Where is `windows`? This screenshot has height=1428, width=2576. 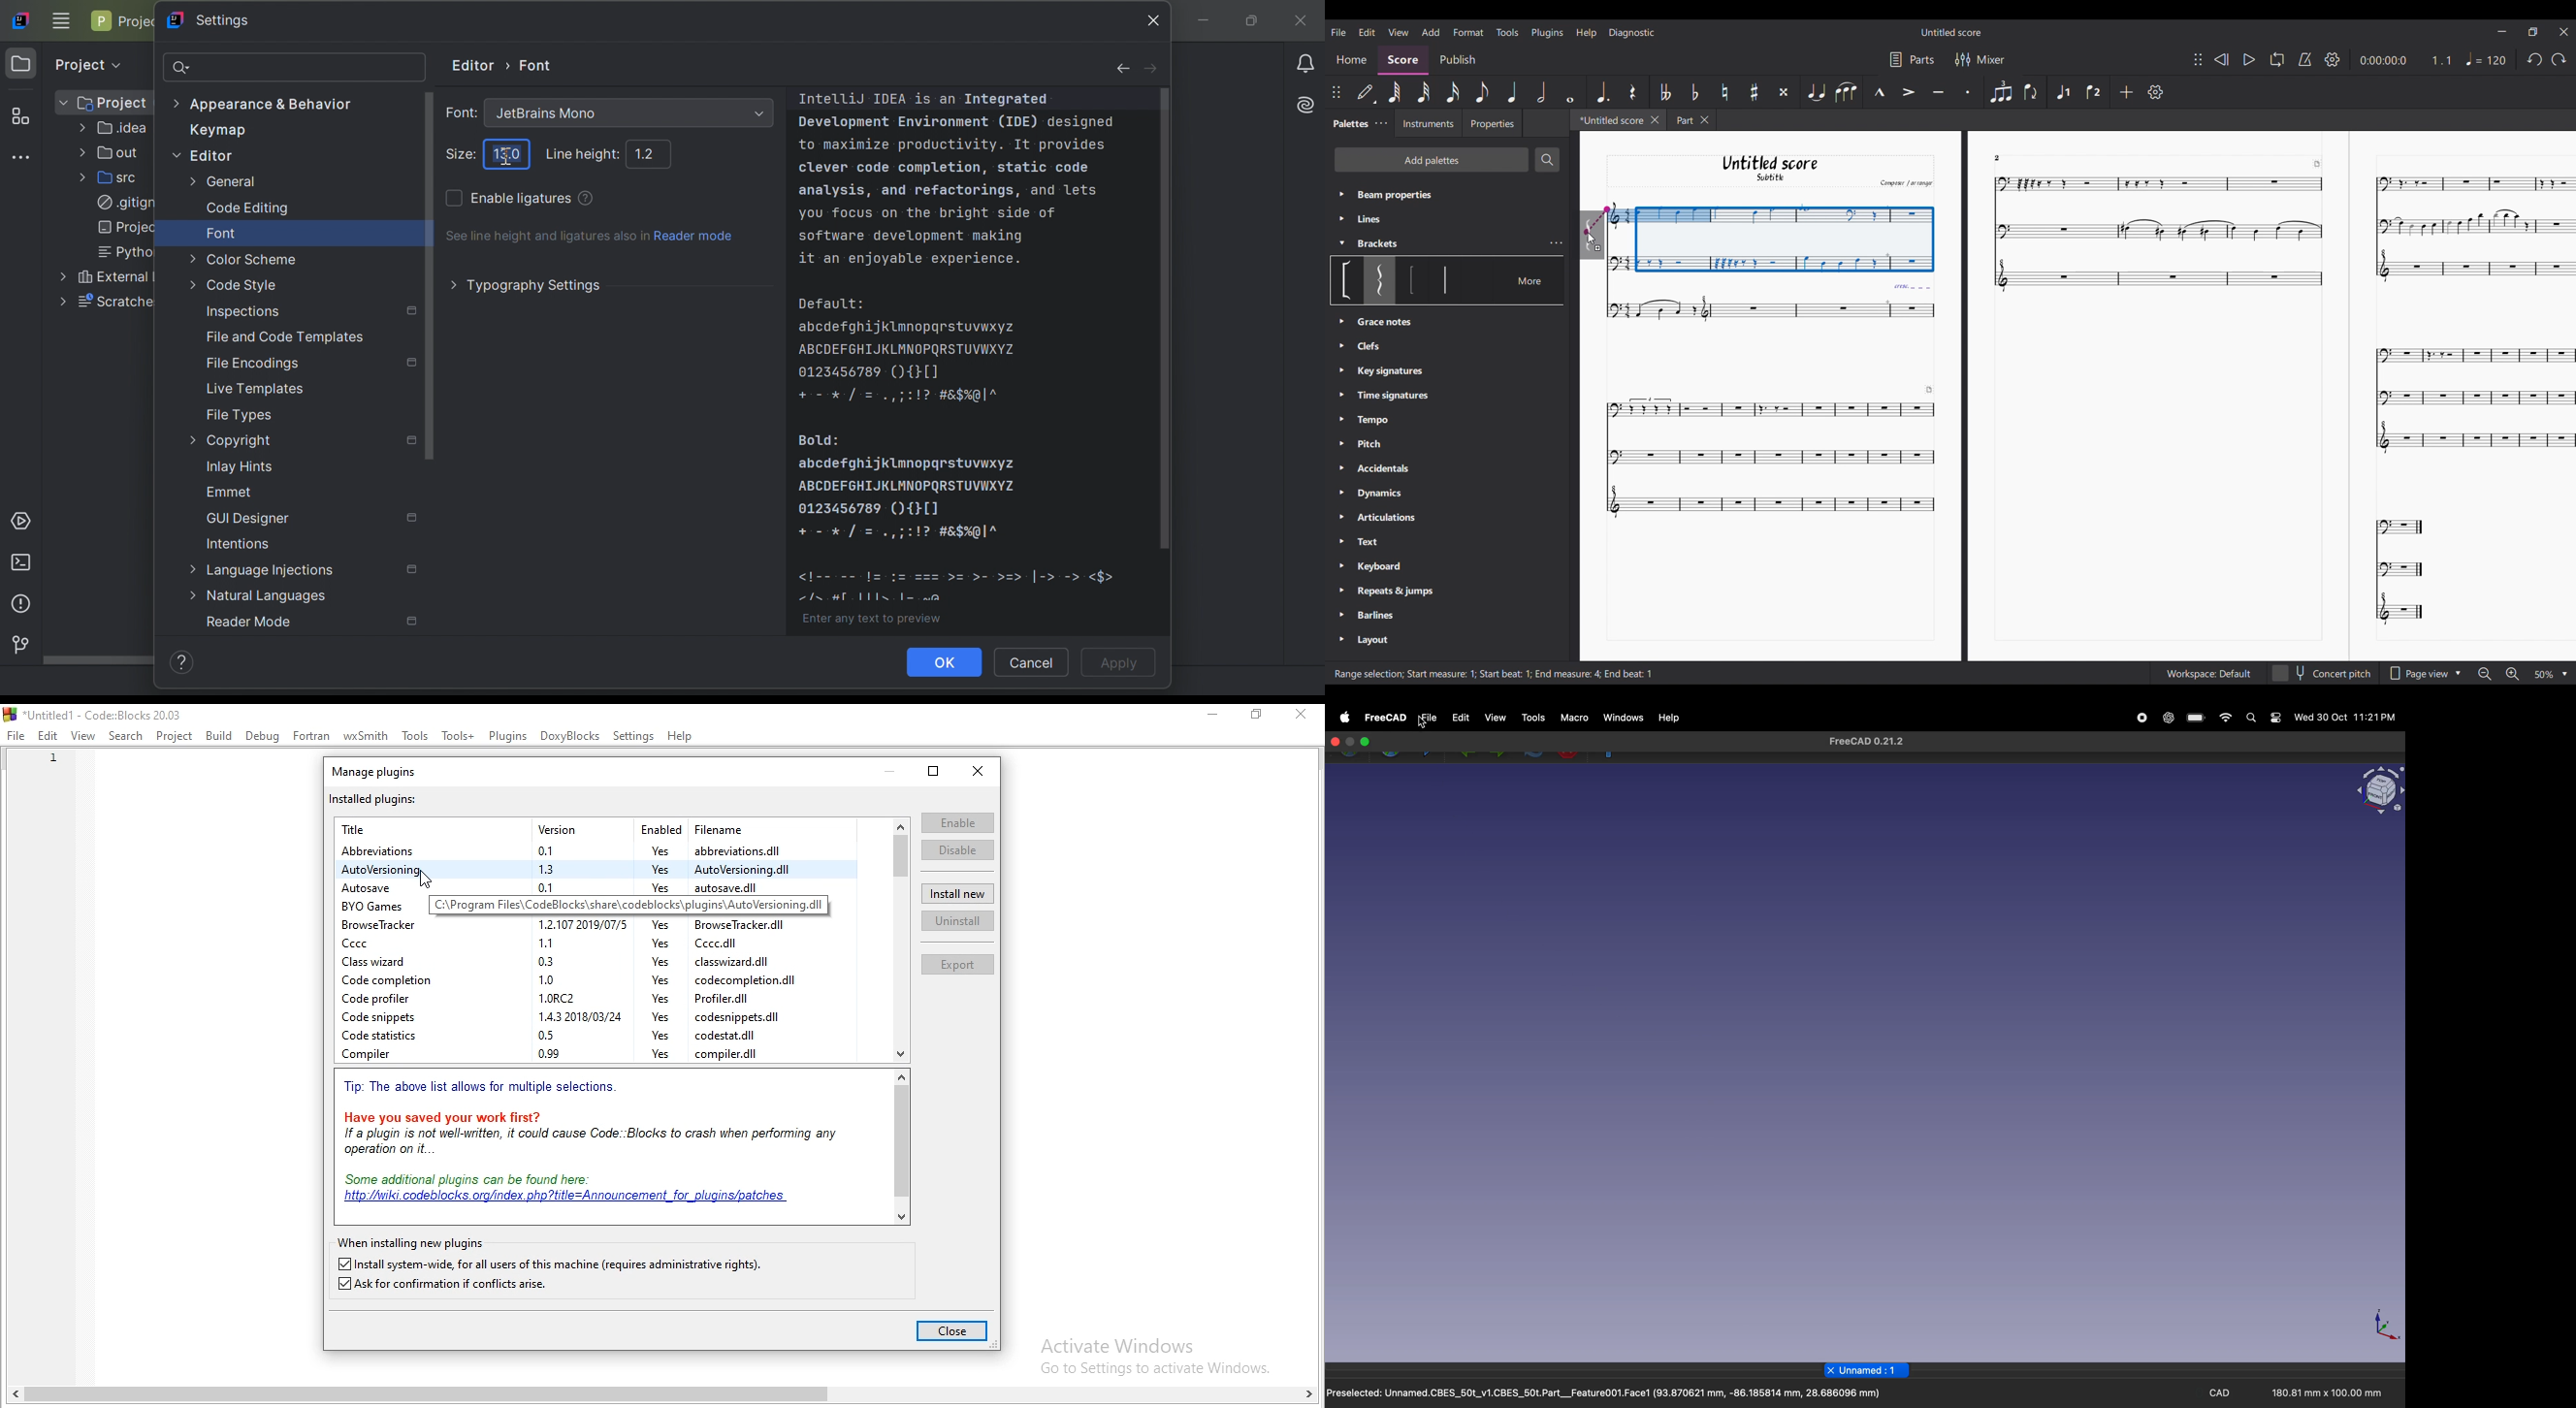 windows is located at coordinates (1622, 719).